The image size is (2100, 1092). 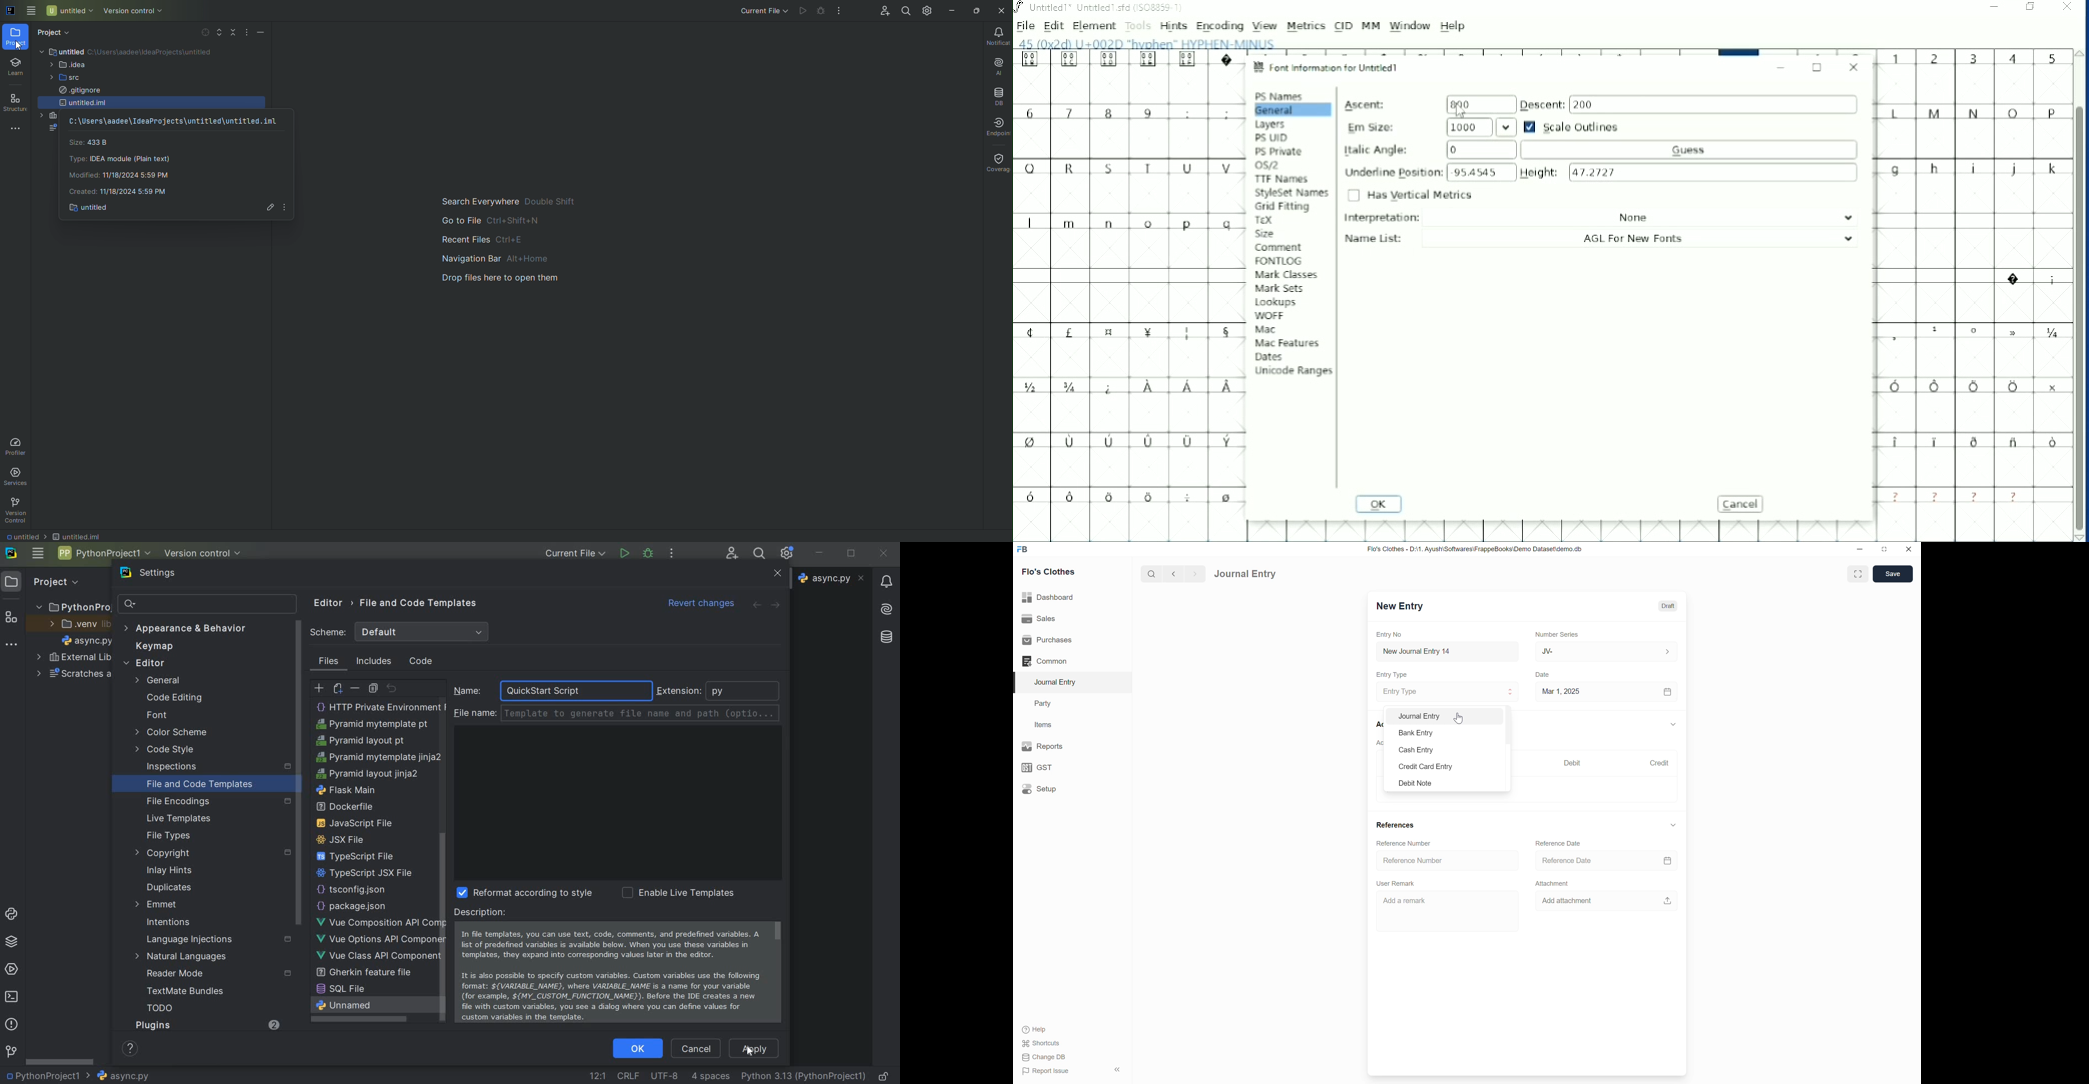 I want to click on pyramid layout pt, so click(x=361, y=972).